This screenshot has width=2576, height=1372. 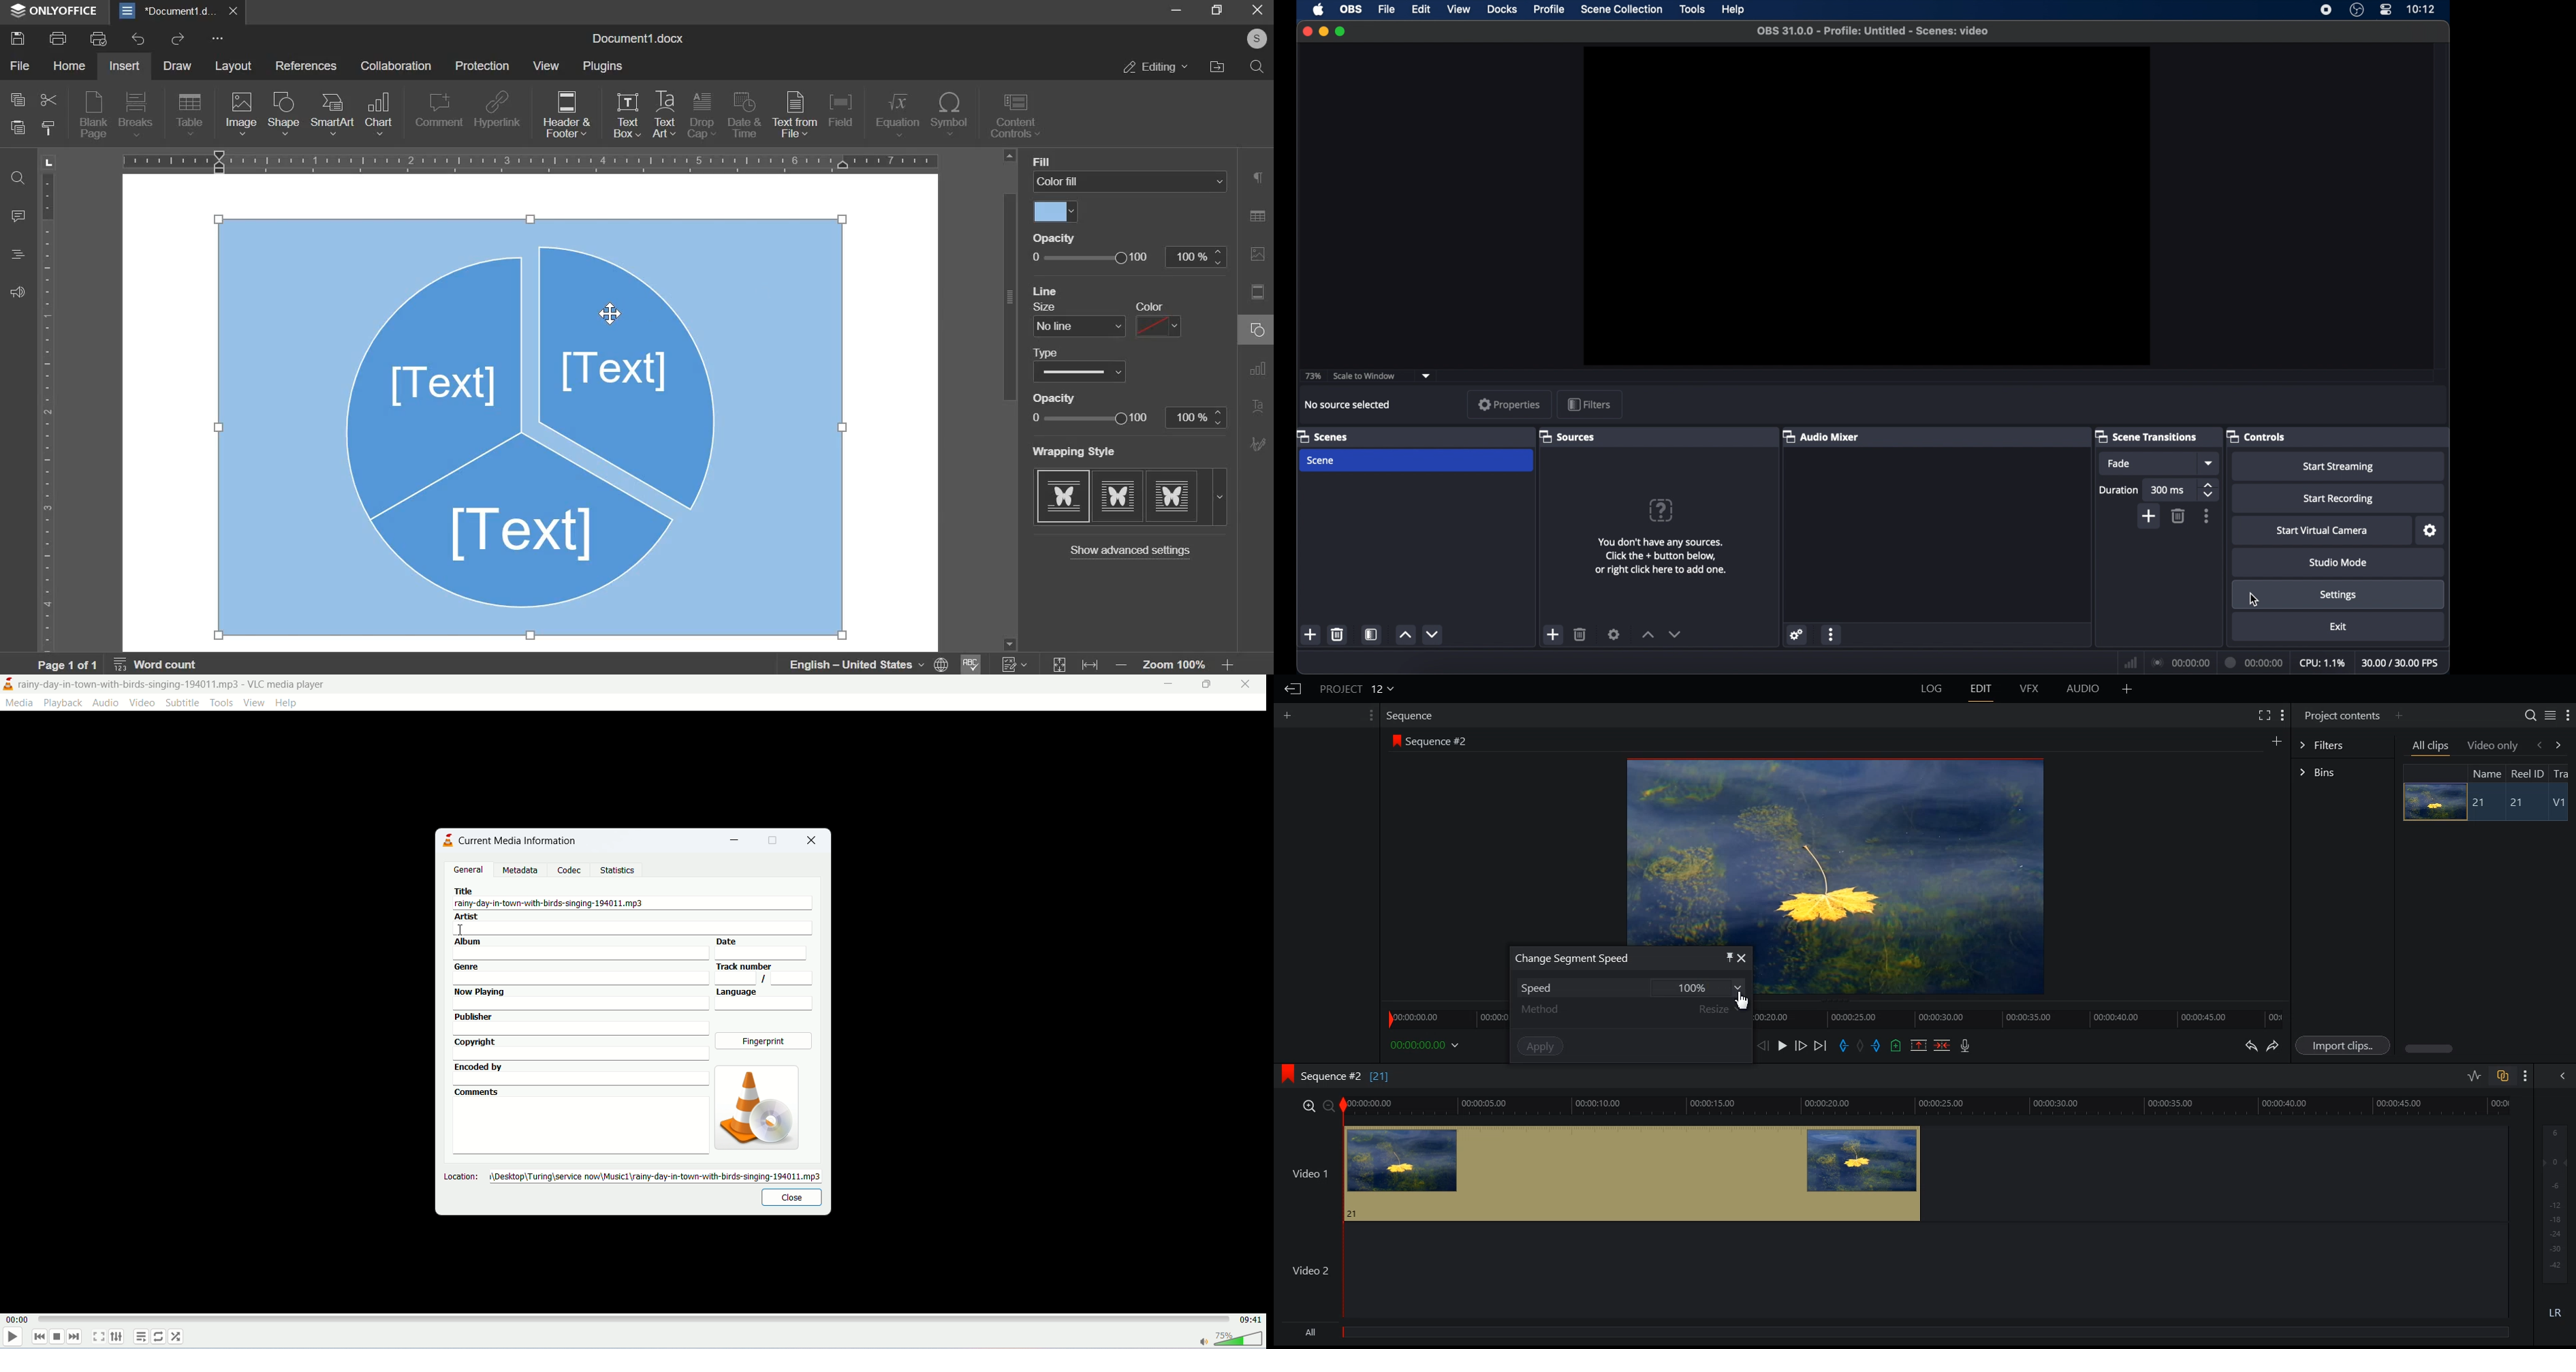 What do you see at coordinates (2263, 714) in the screenshot?
I see `Full screen` at bounding box center [2263, 714].